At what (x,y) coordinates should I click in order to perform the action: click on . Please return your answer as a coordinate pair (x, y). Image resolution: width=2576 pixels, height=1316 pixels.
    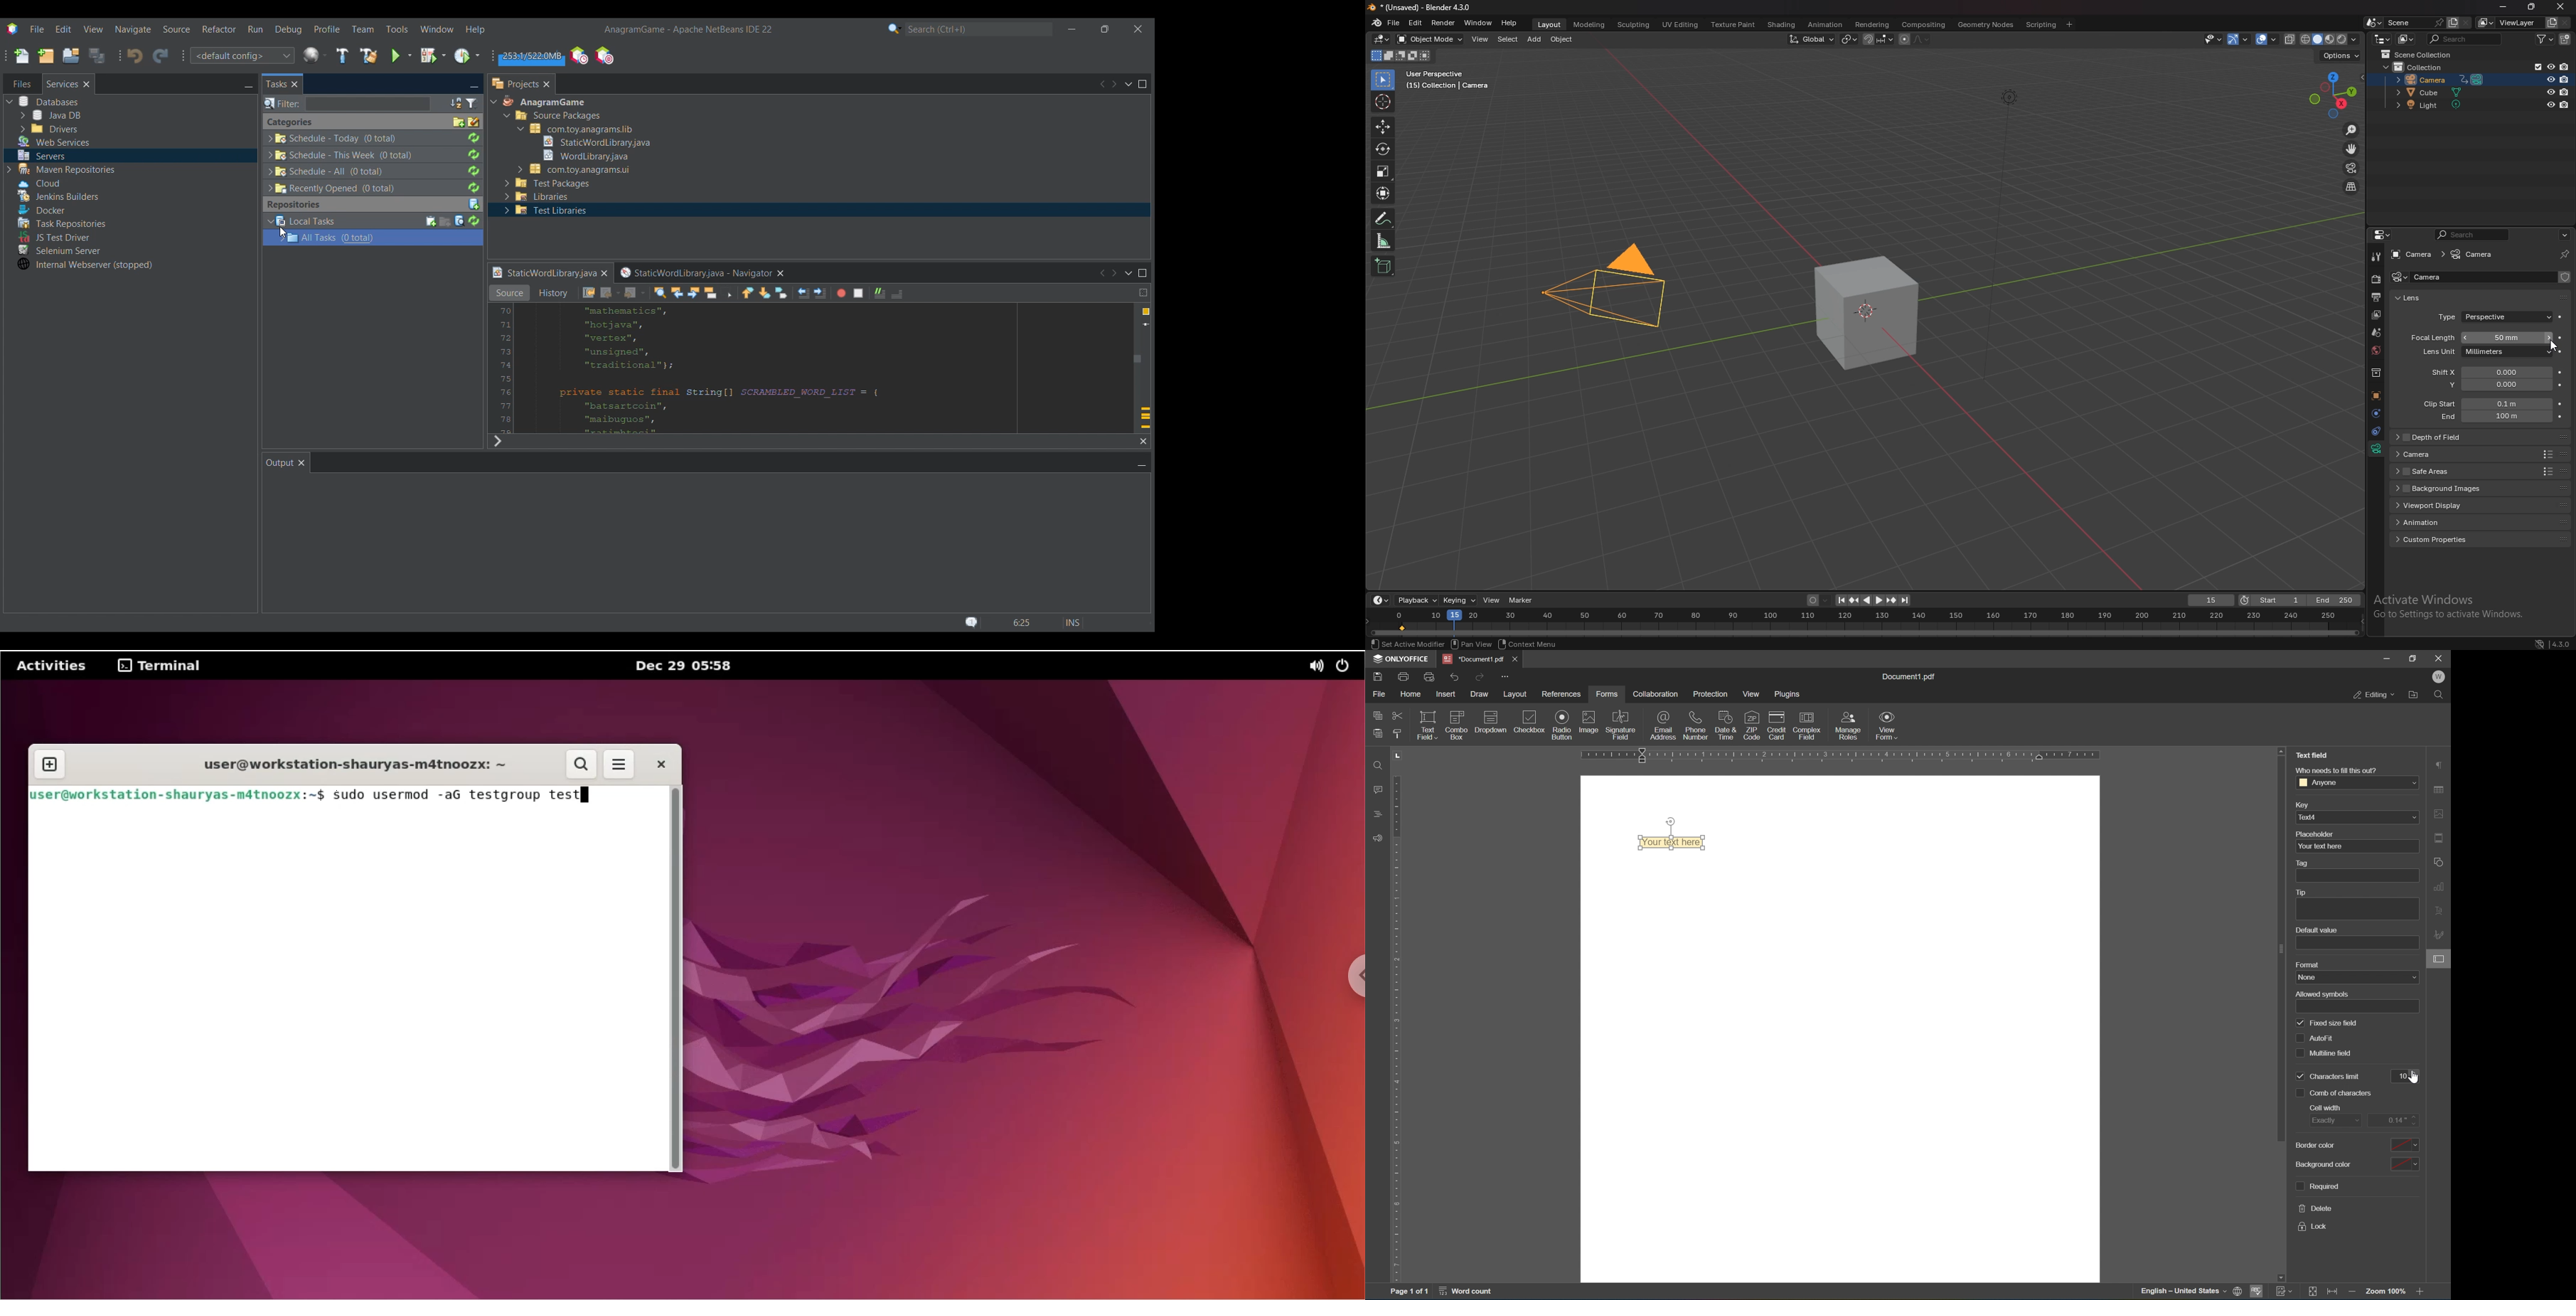
    Looking at the image, I should click on (859, 293).